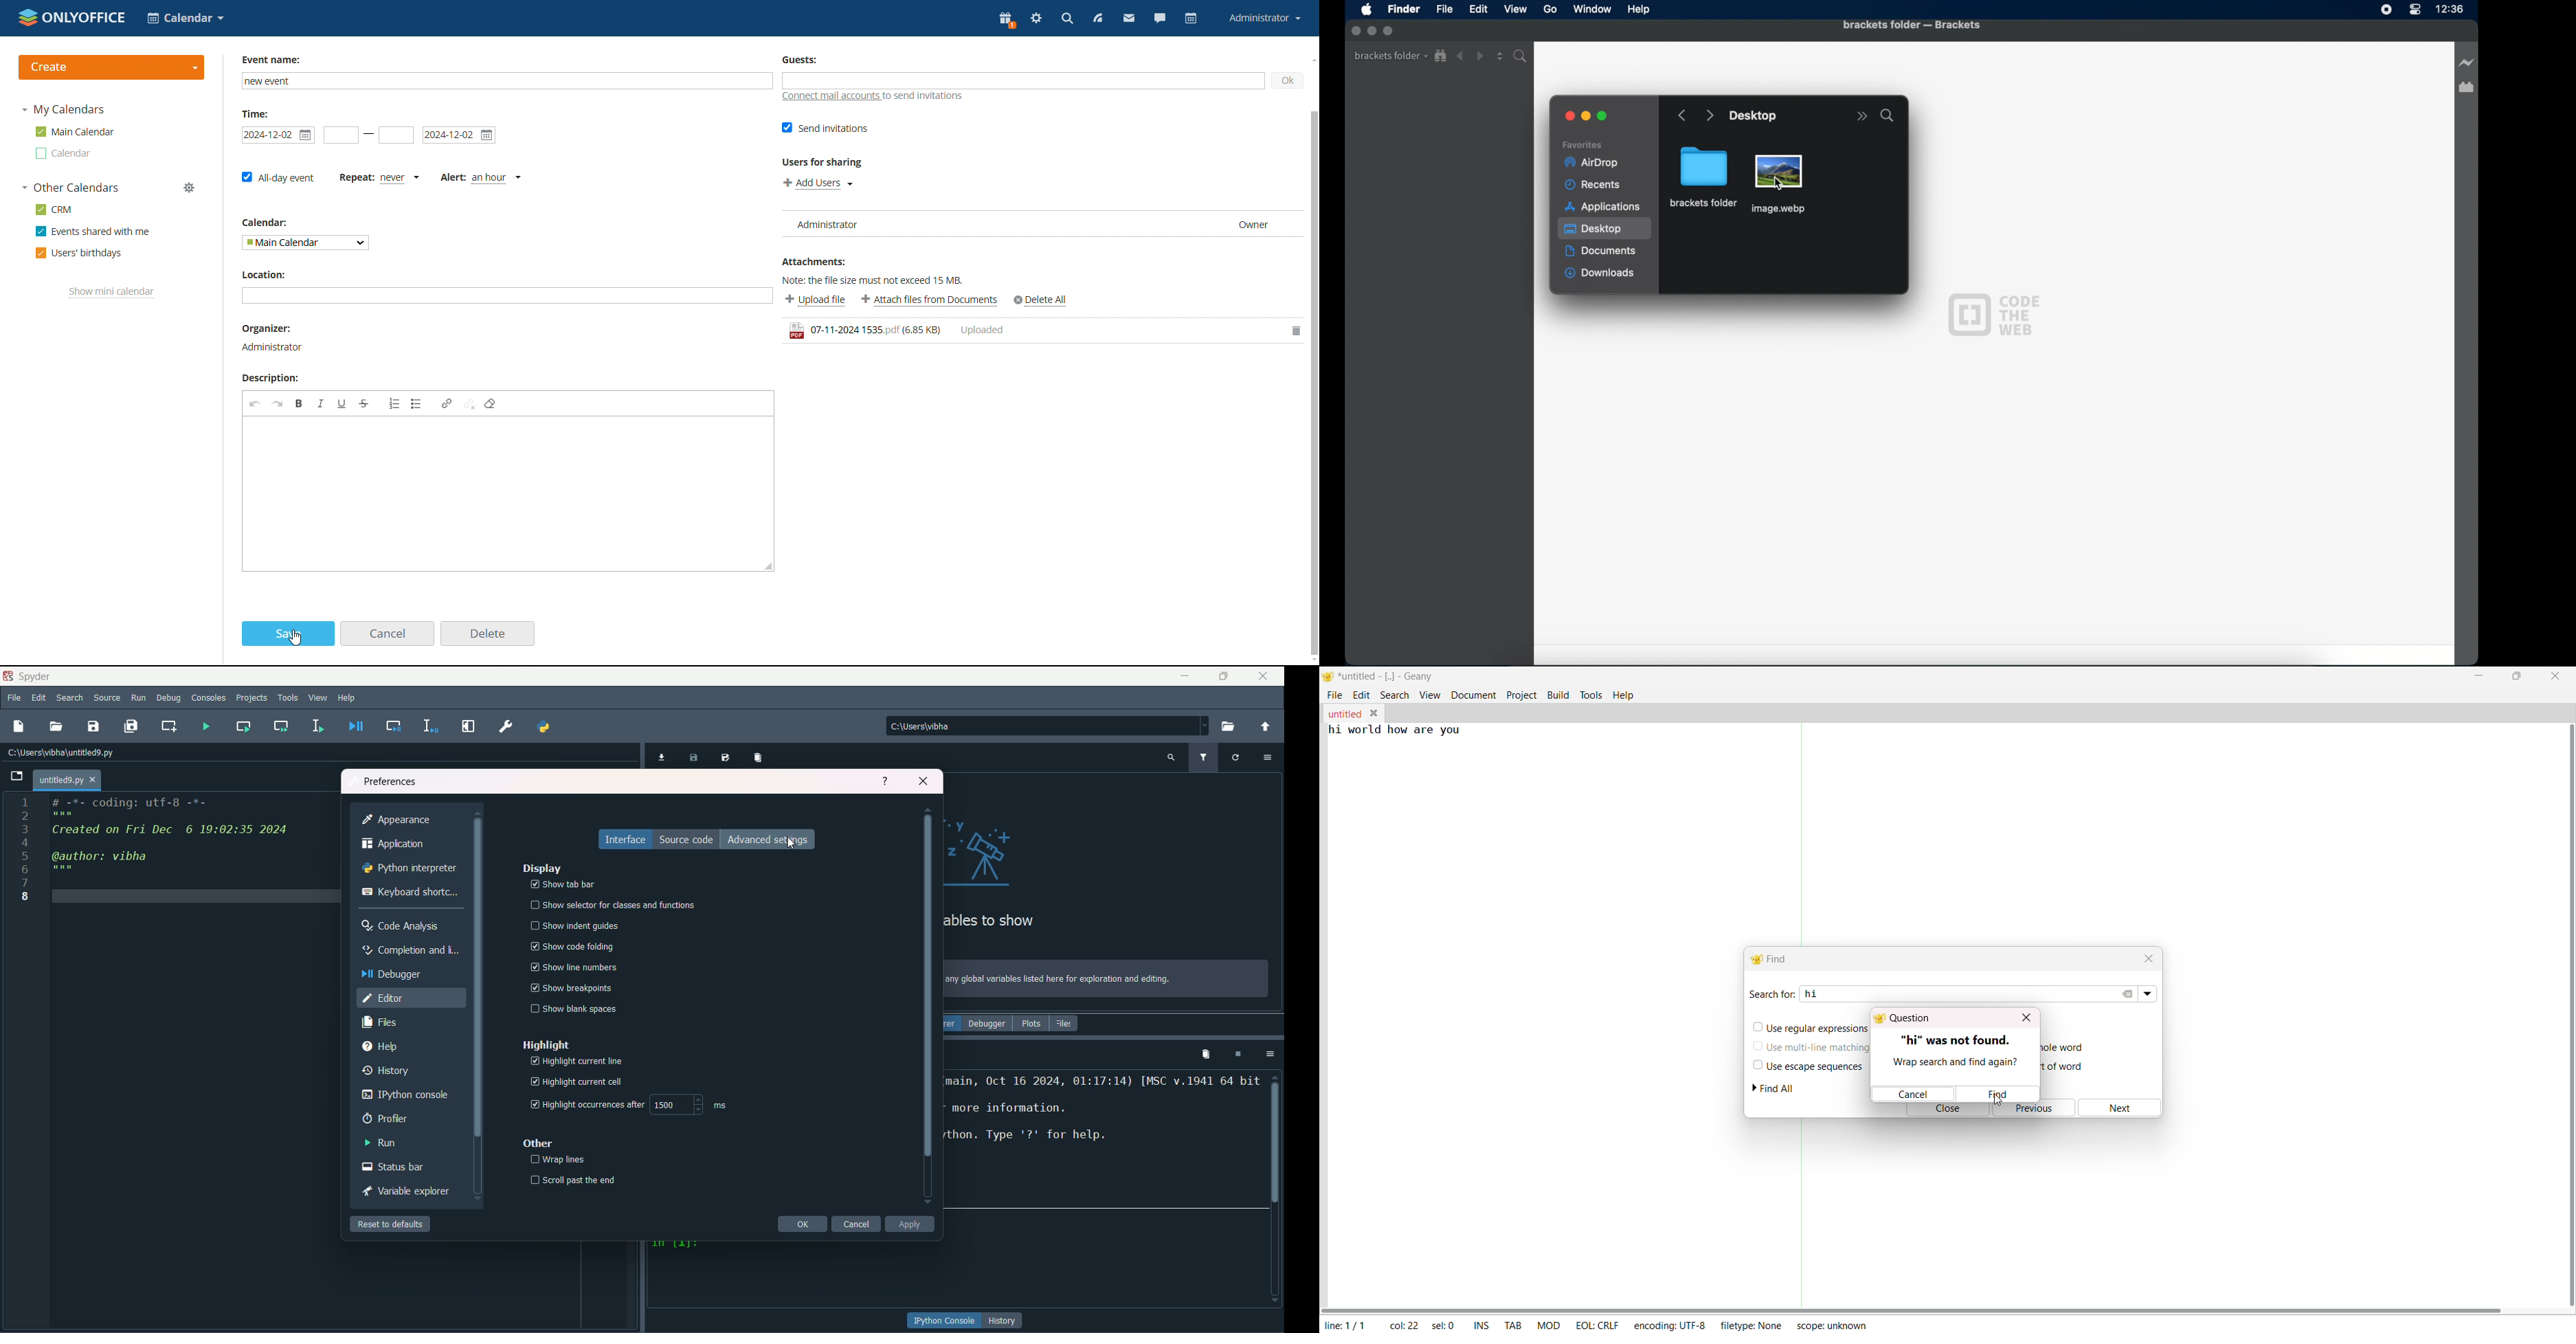 This screenshot has height=1344, width=2576. What do you see at coordinates (2387, 10) in the screenshot?
I see `screen recorder icon` at bounding box center [2387, 10].